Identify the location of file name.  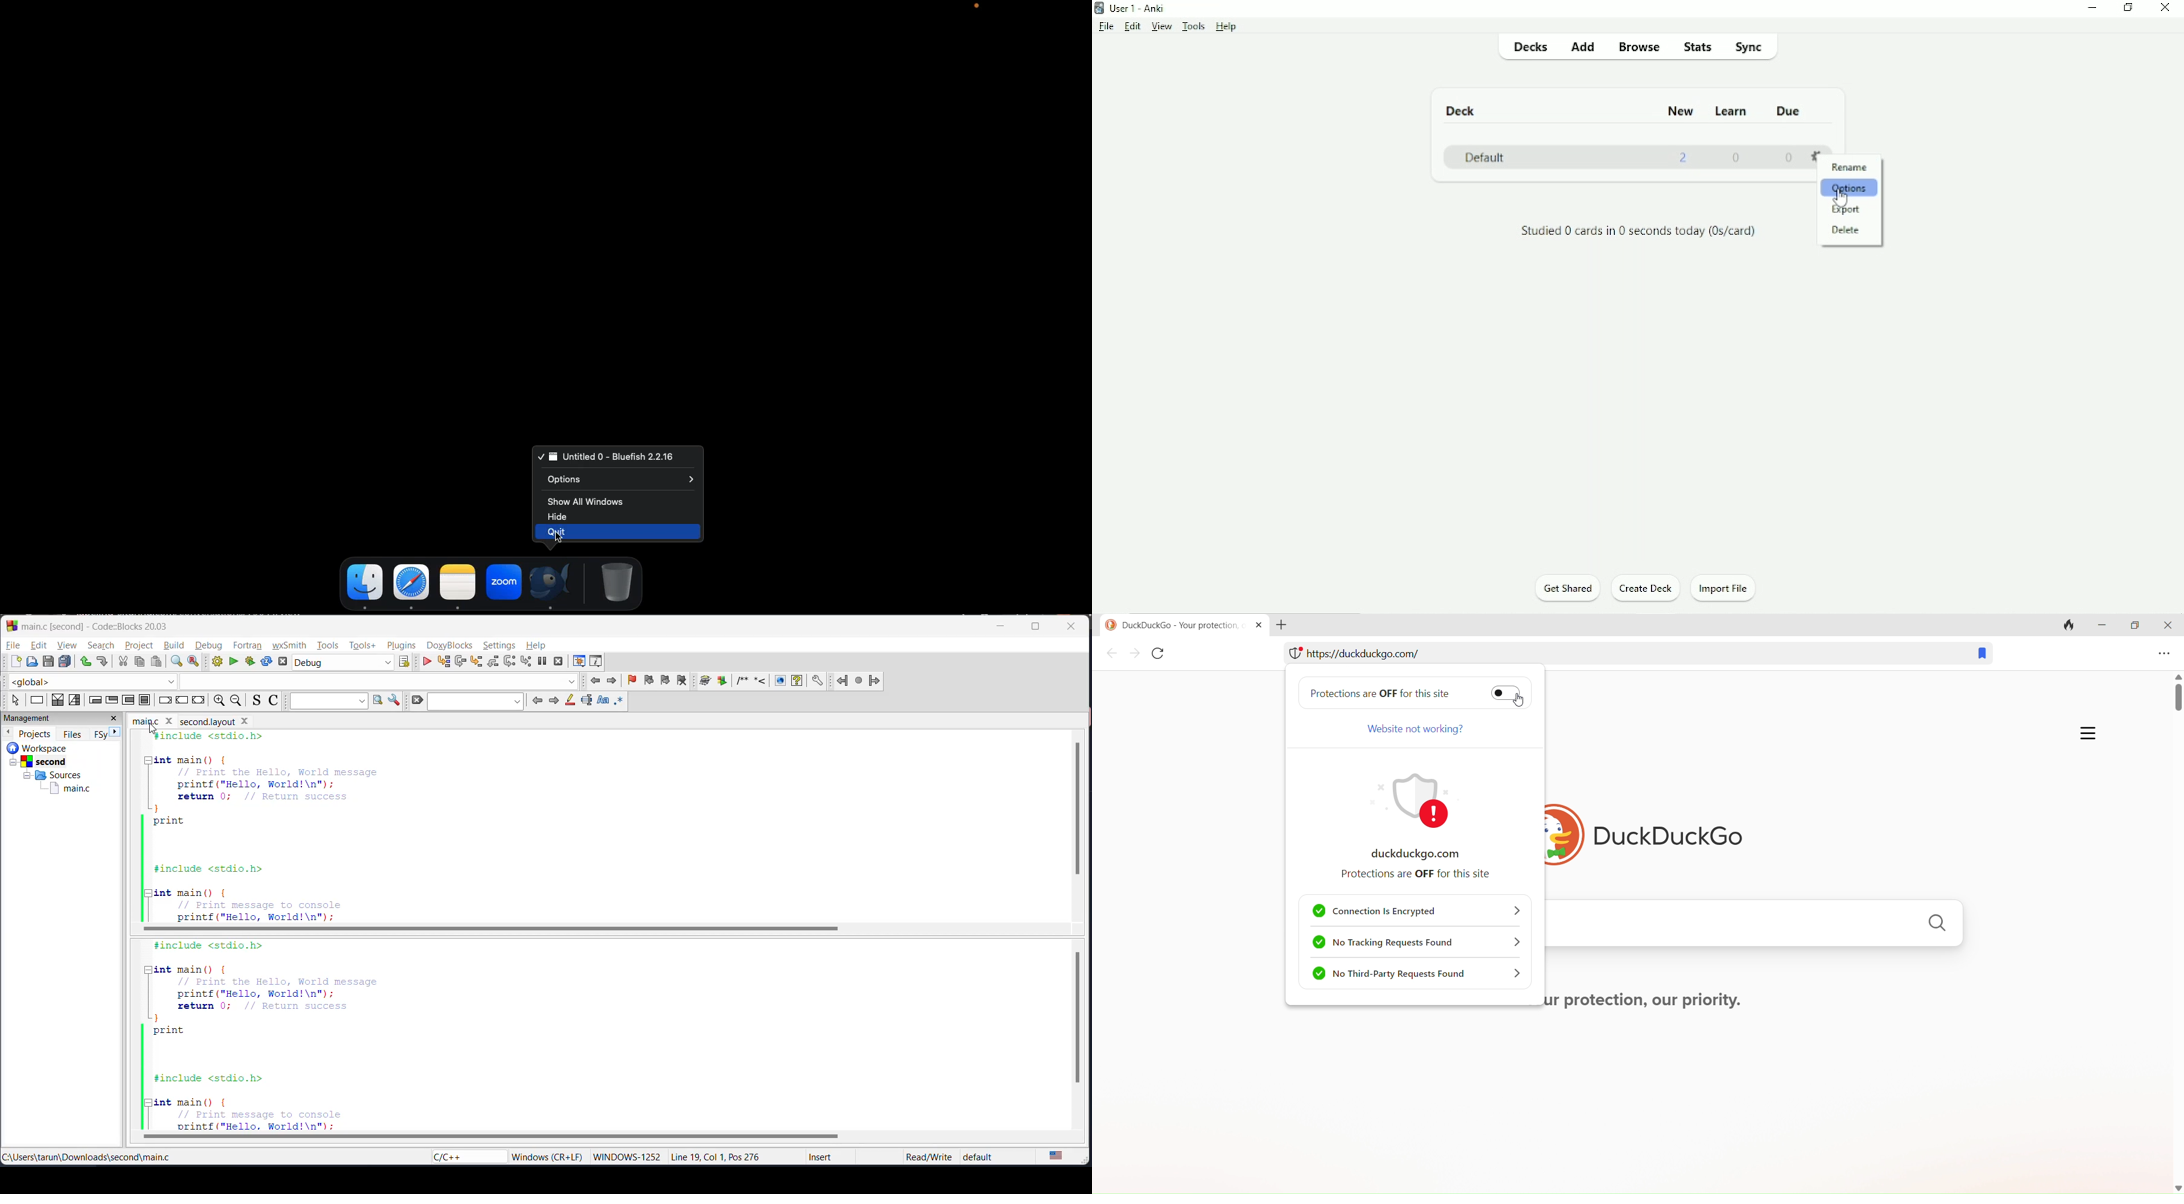
(215, 721).